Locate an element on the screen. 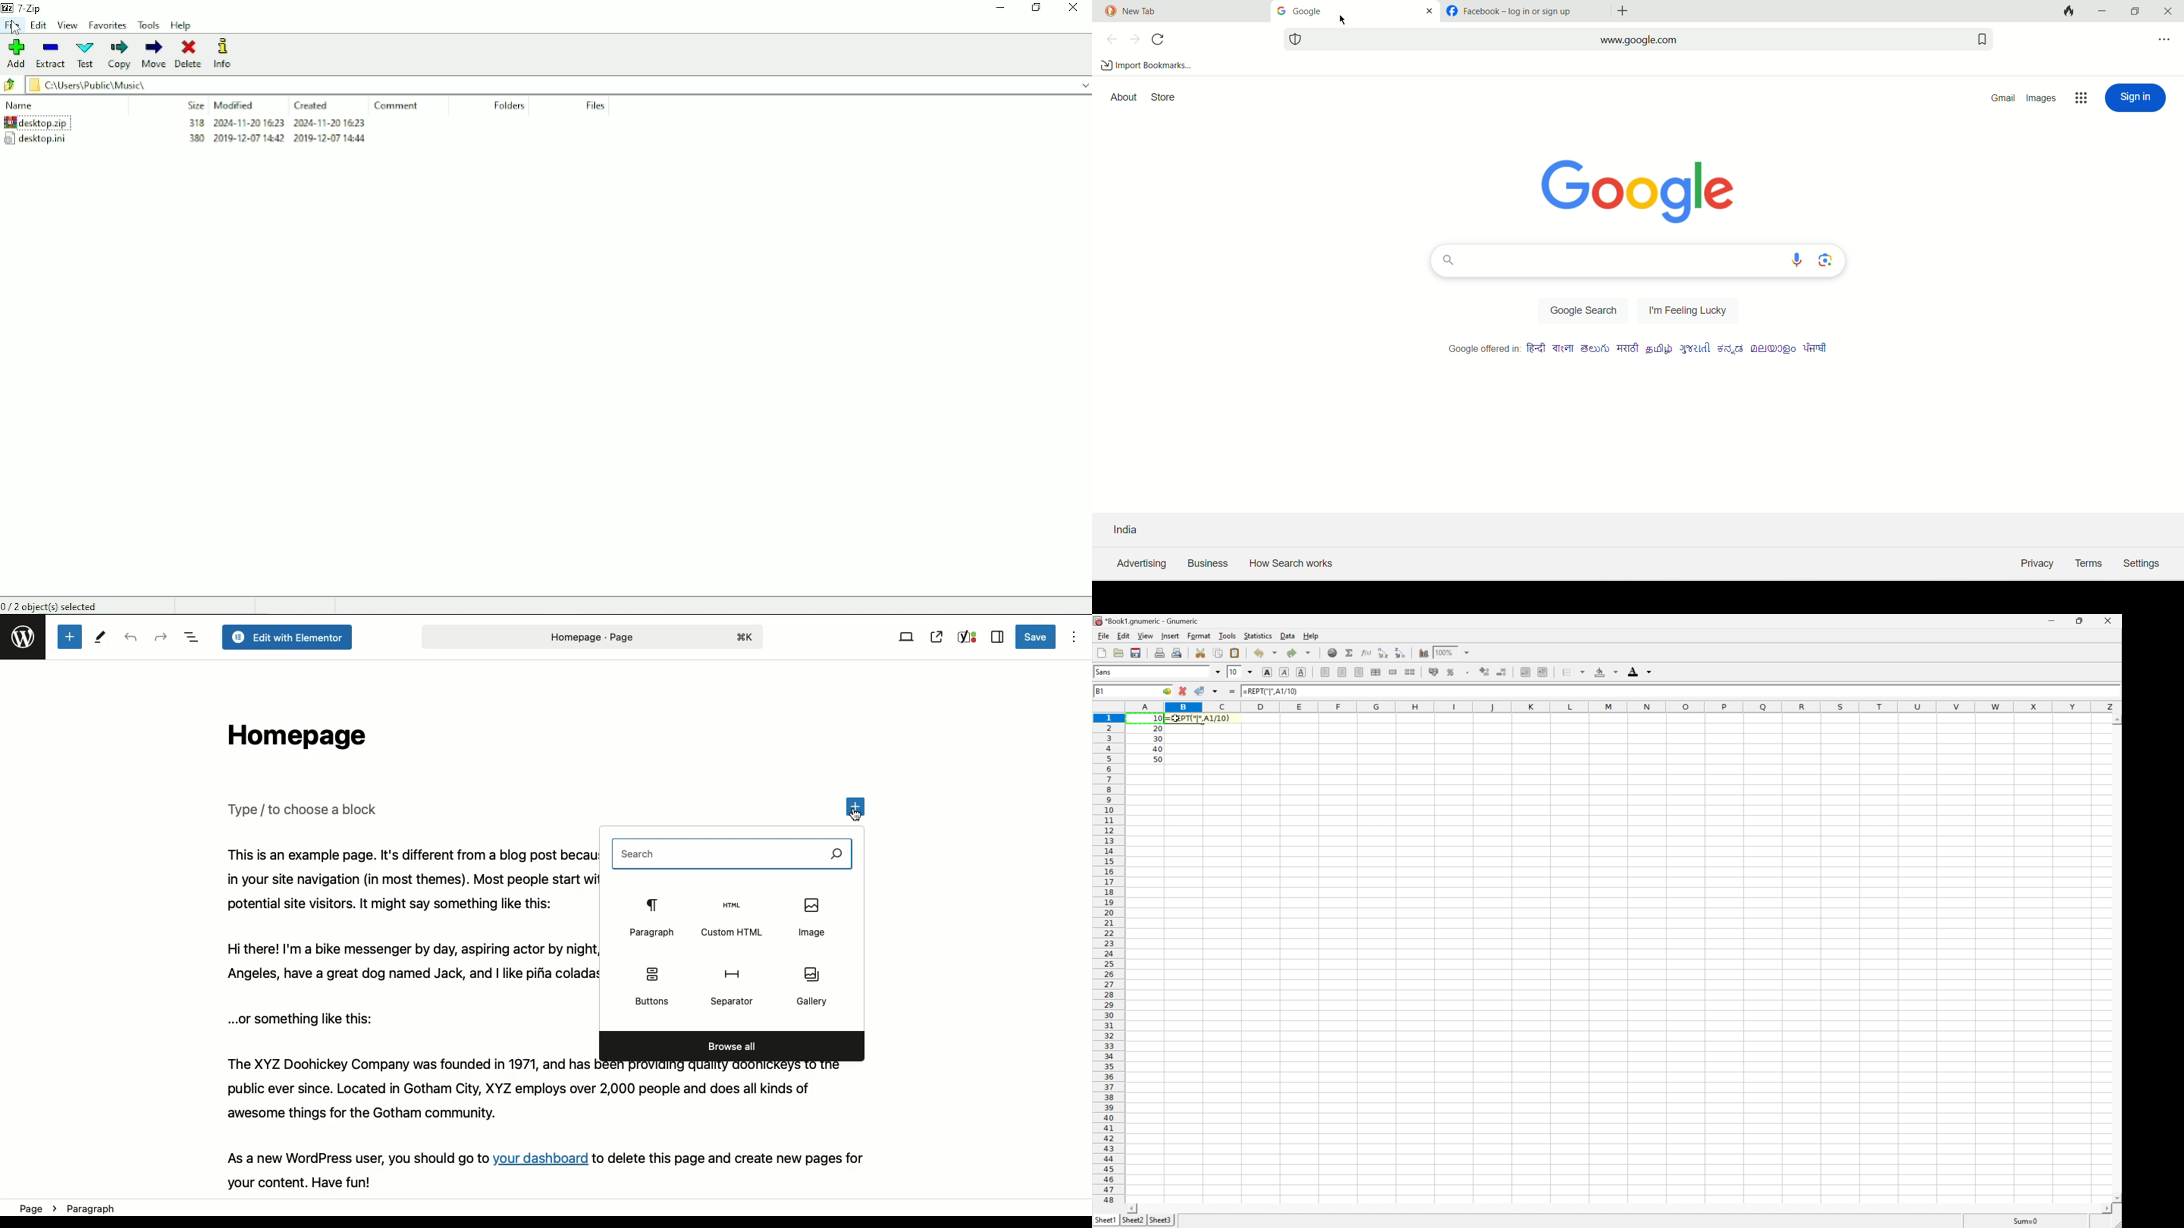 The width and height of the screenshot is (2184, 1232). Drop Down is located at coordinates (1217, 672).